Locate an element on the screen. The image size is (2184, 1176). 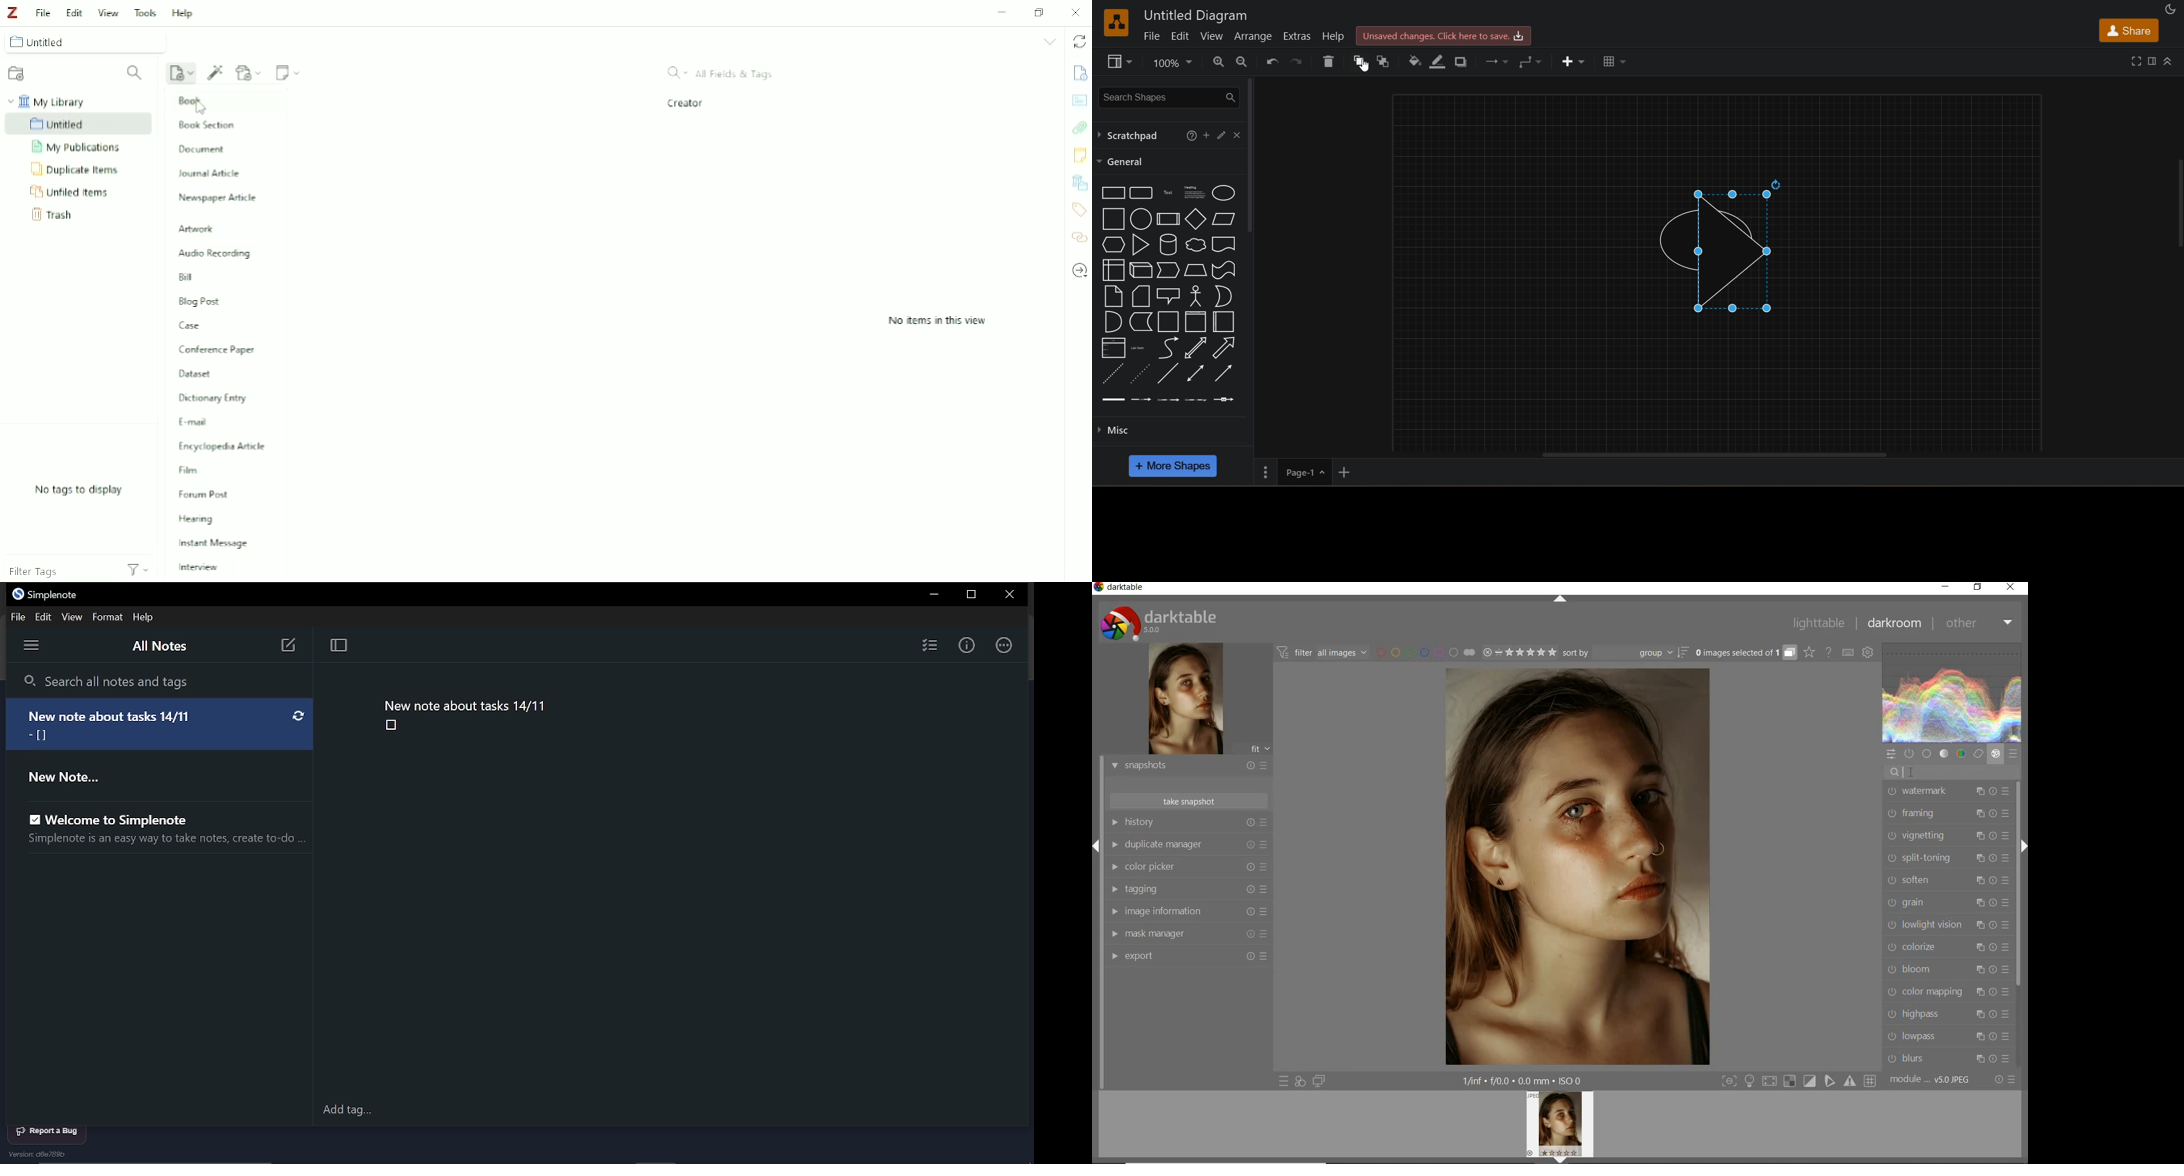
connection is located at coordinates (1497, 63).